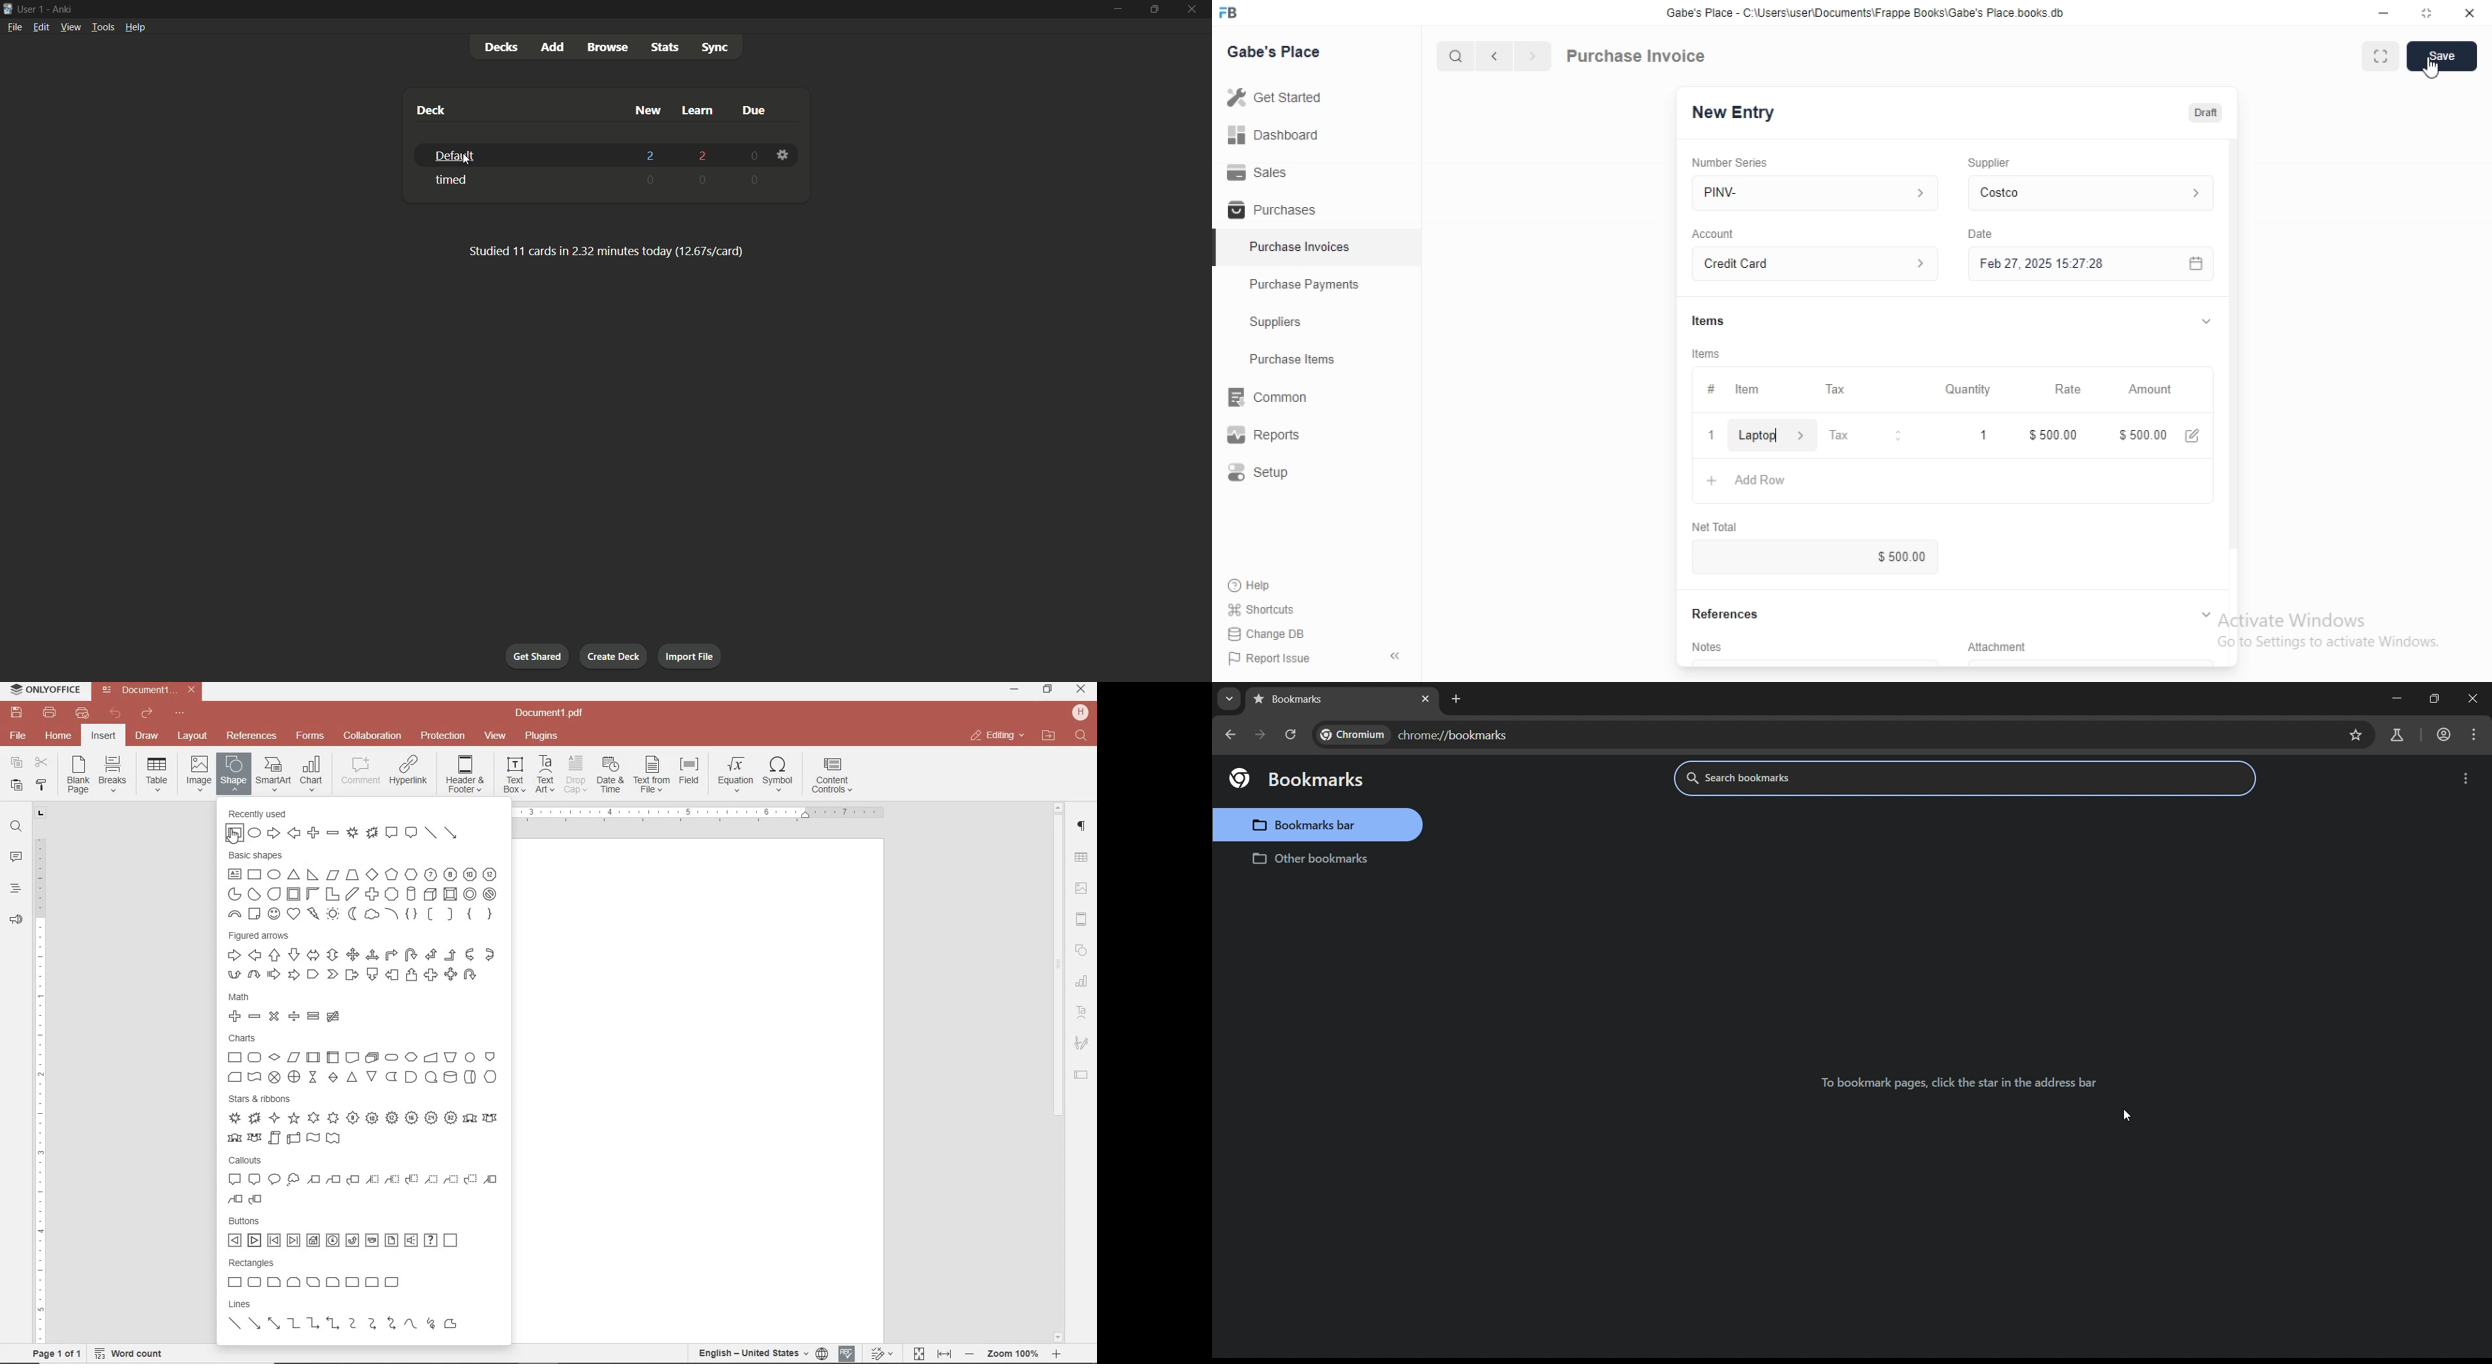  Describe the element at coordinates (1154, 9) in the screenshot. I see `maximize` at that location.